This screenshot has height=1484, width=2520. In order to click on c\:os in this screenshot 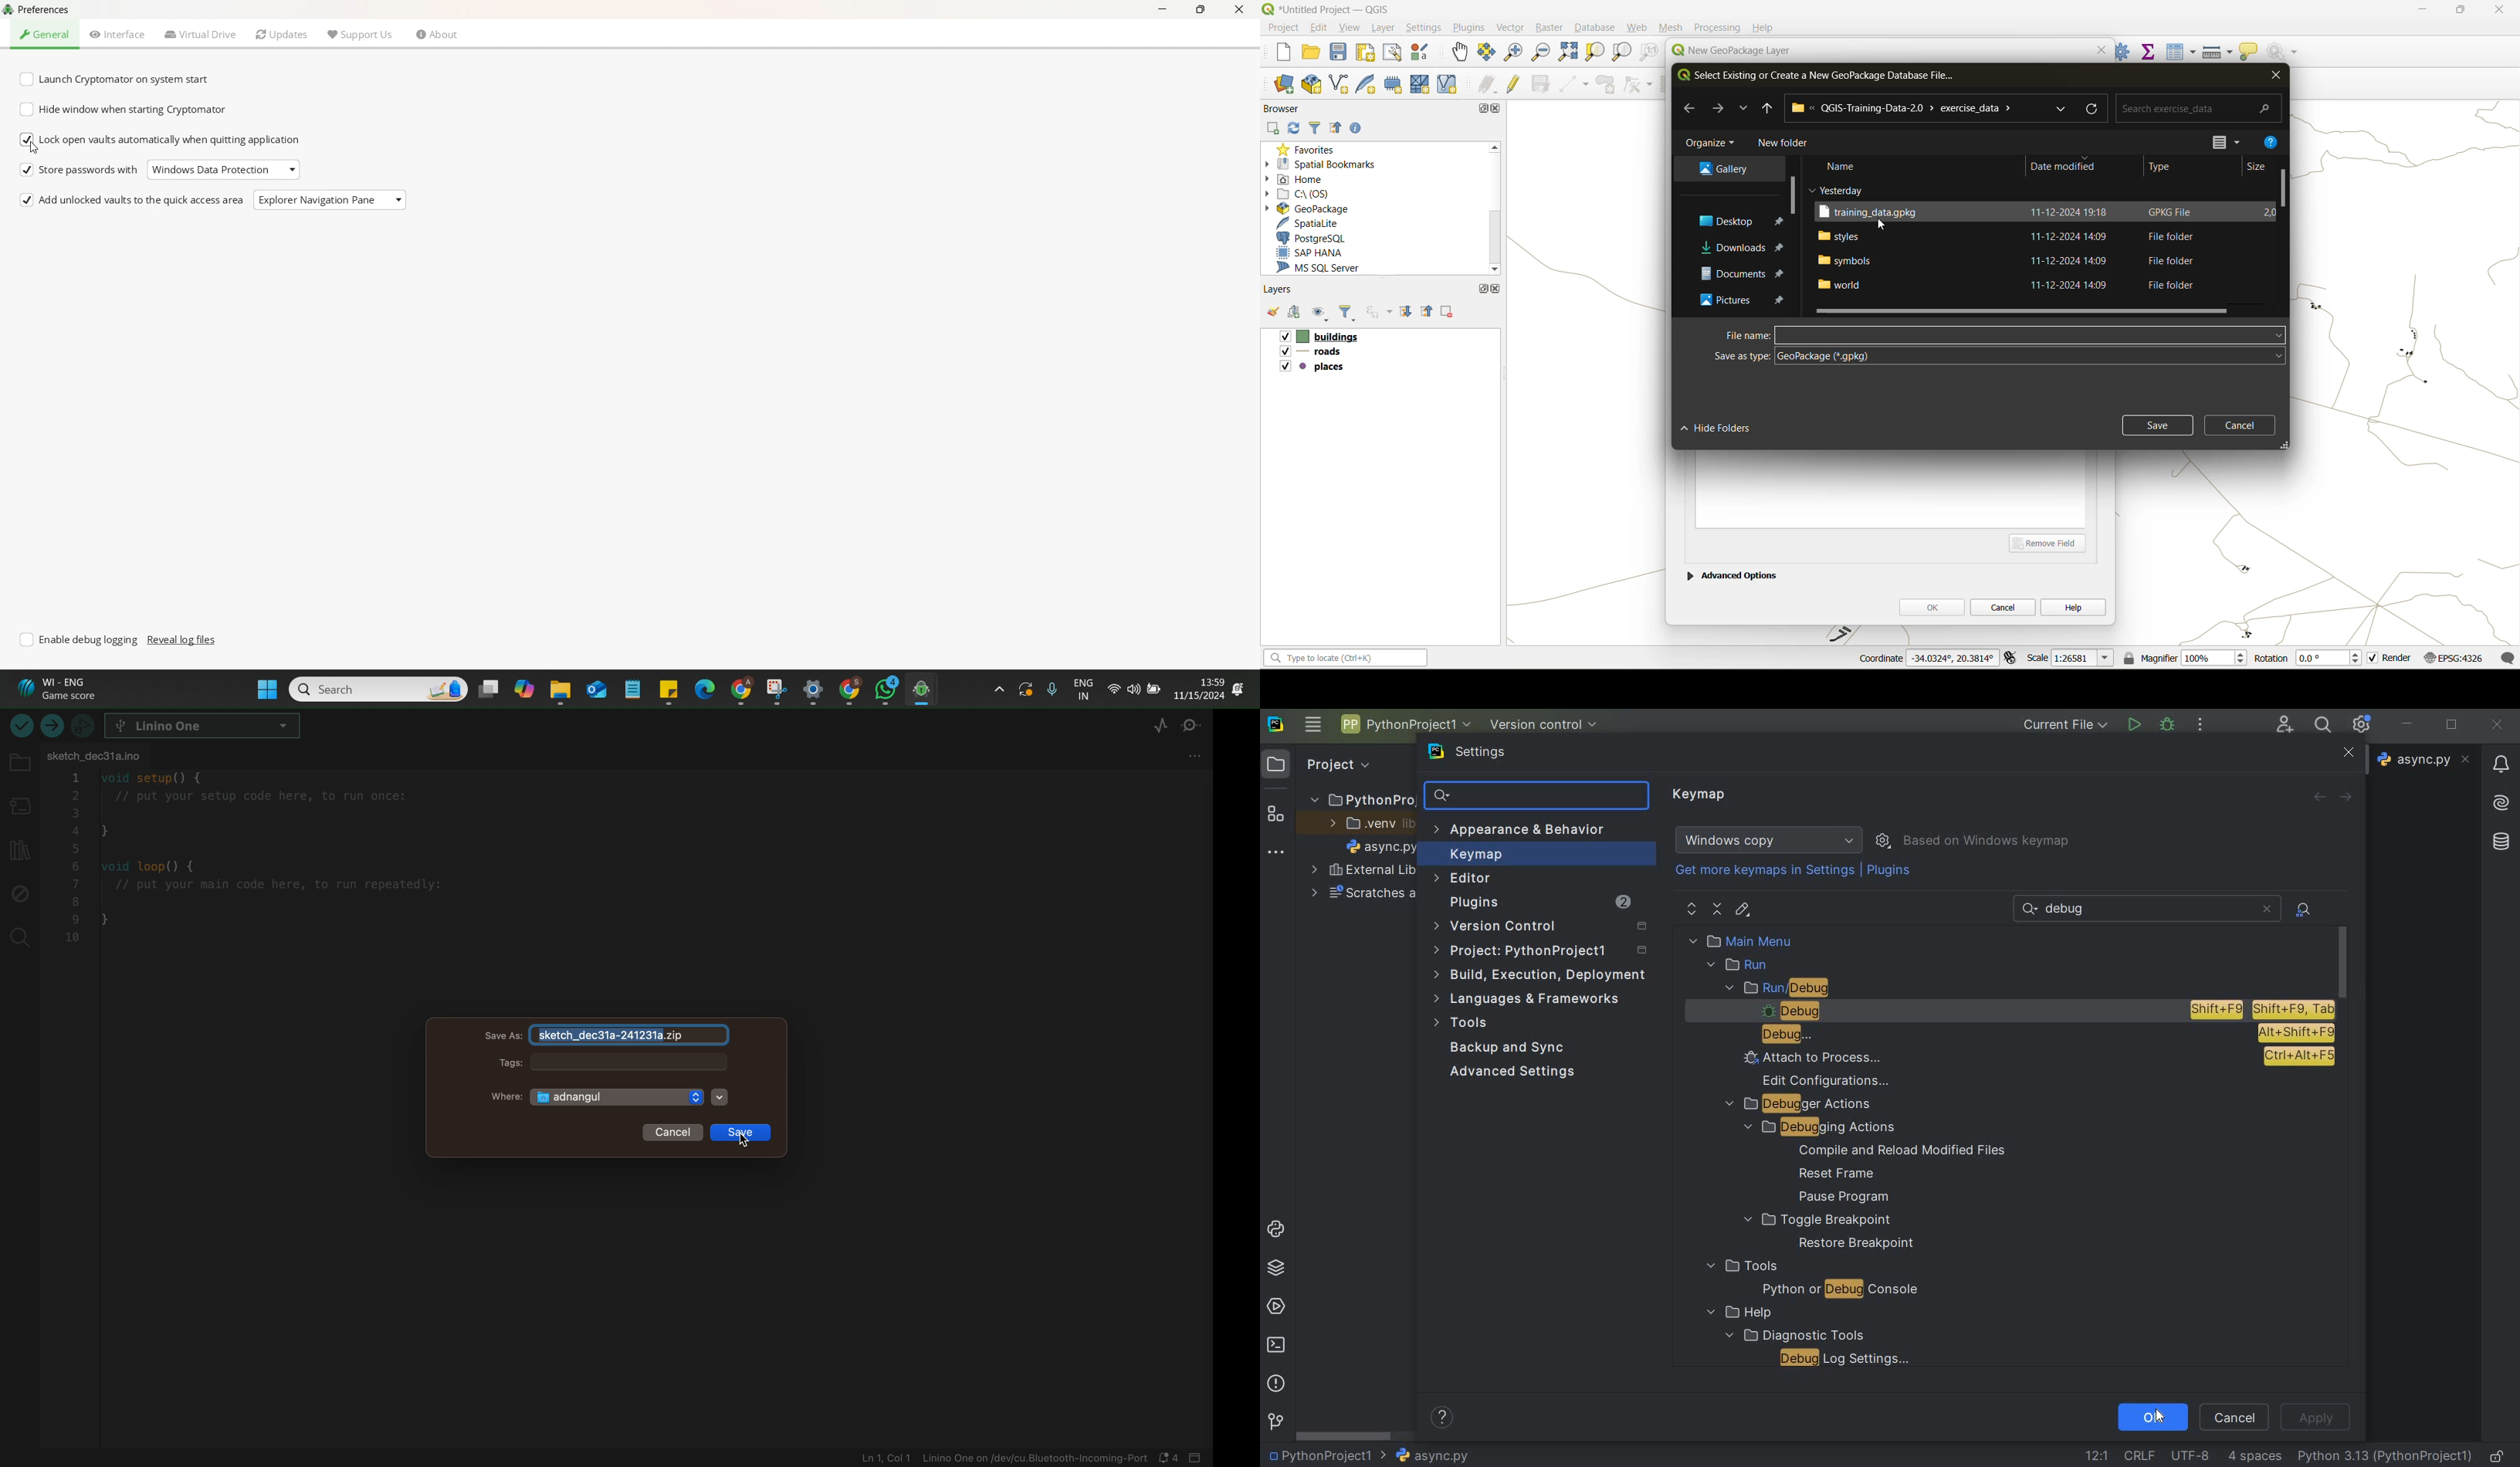, I will do `click(1309, 193)`.